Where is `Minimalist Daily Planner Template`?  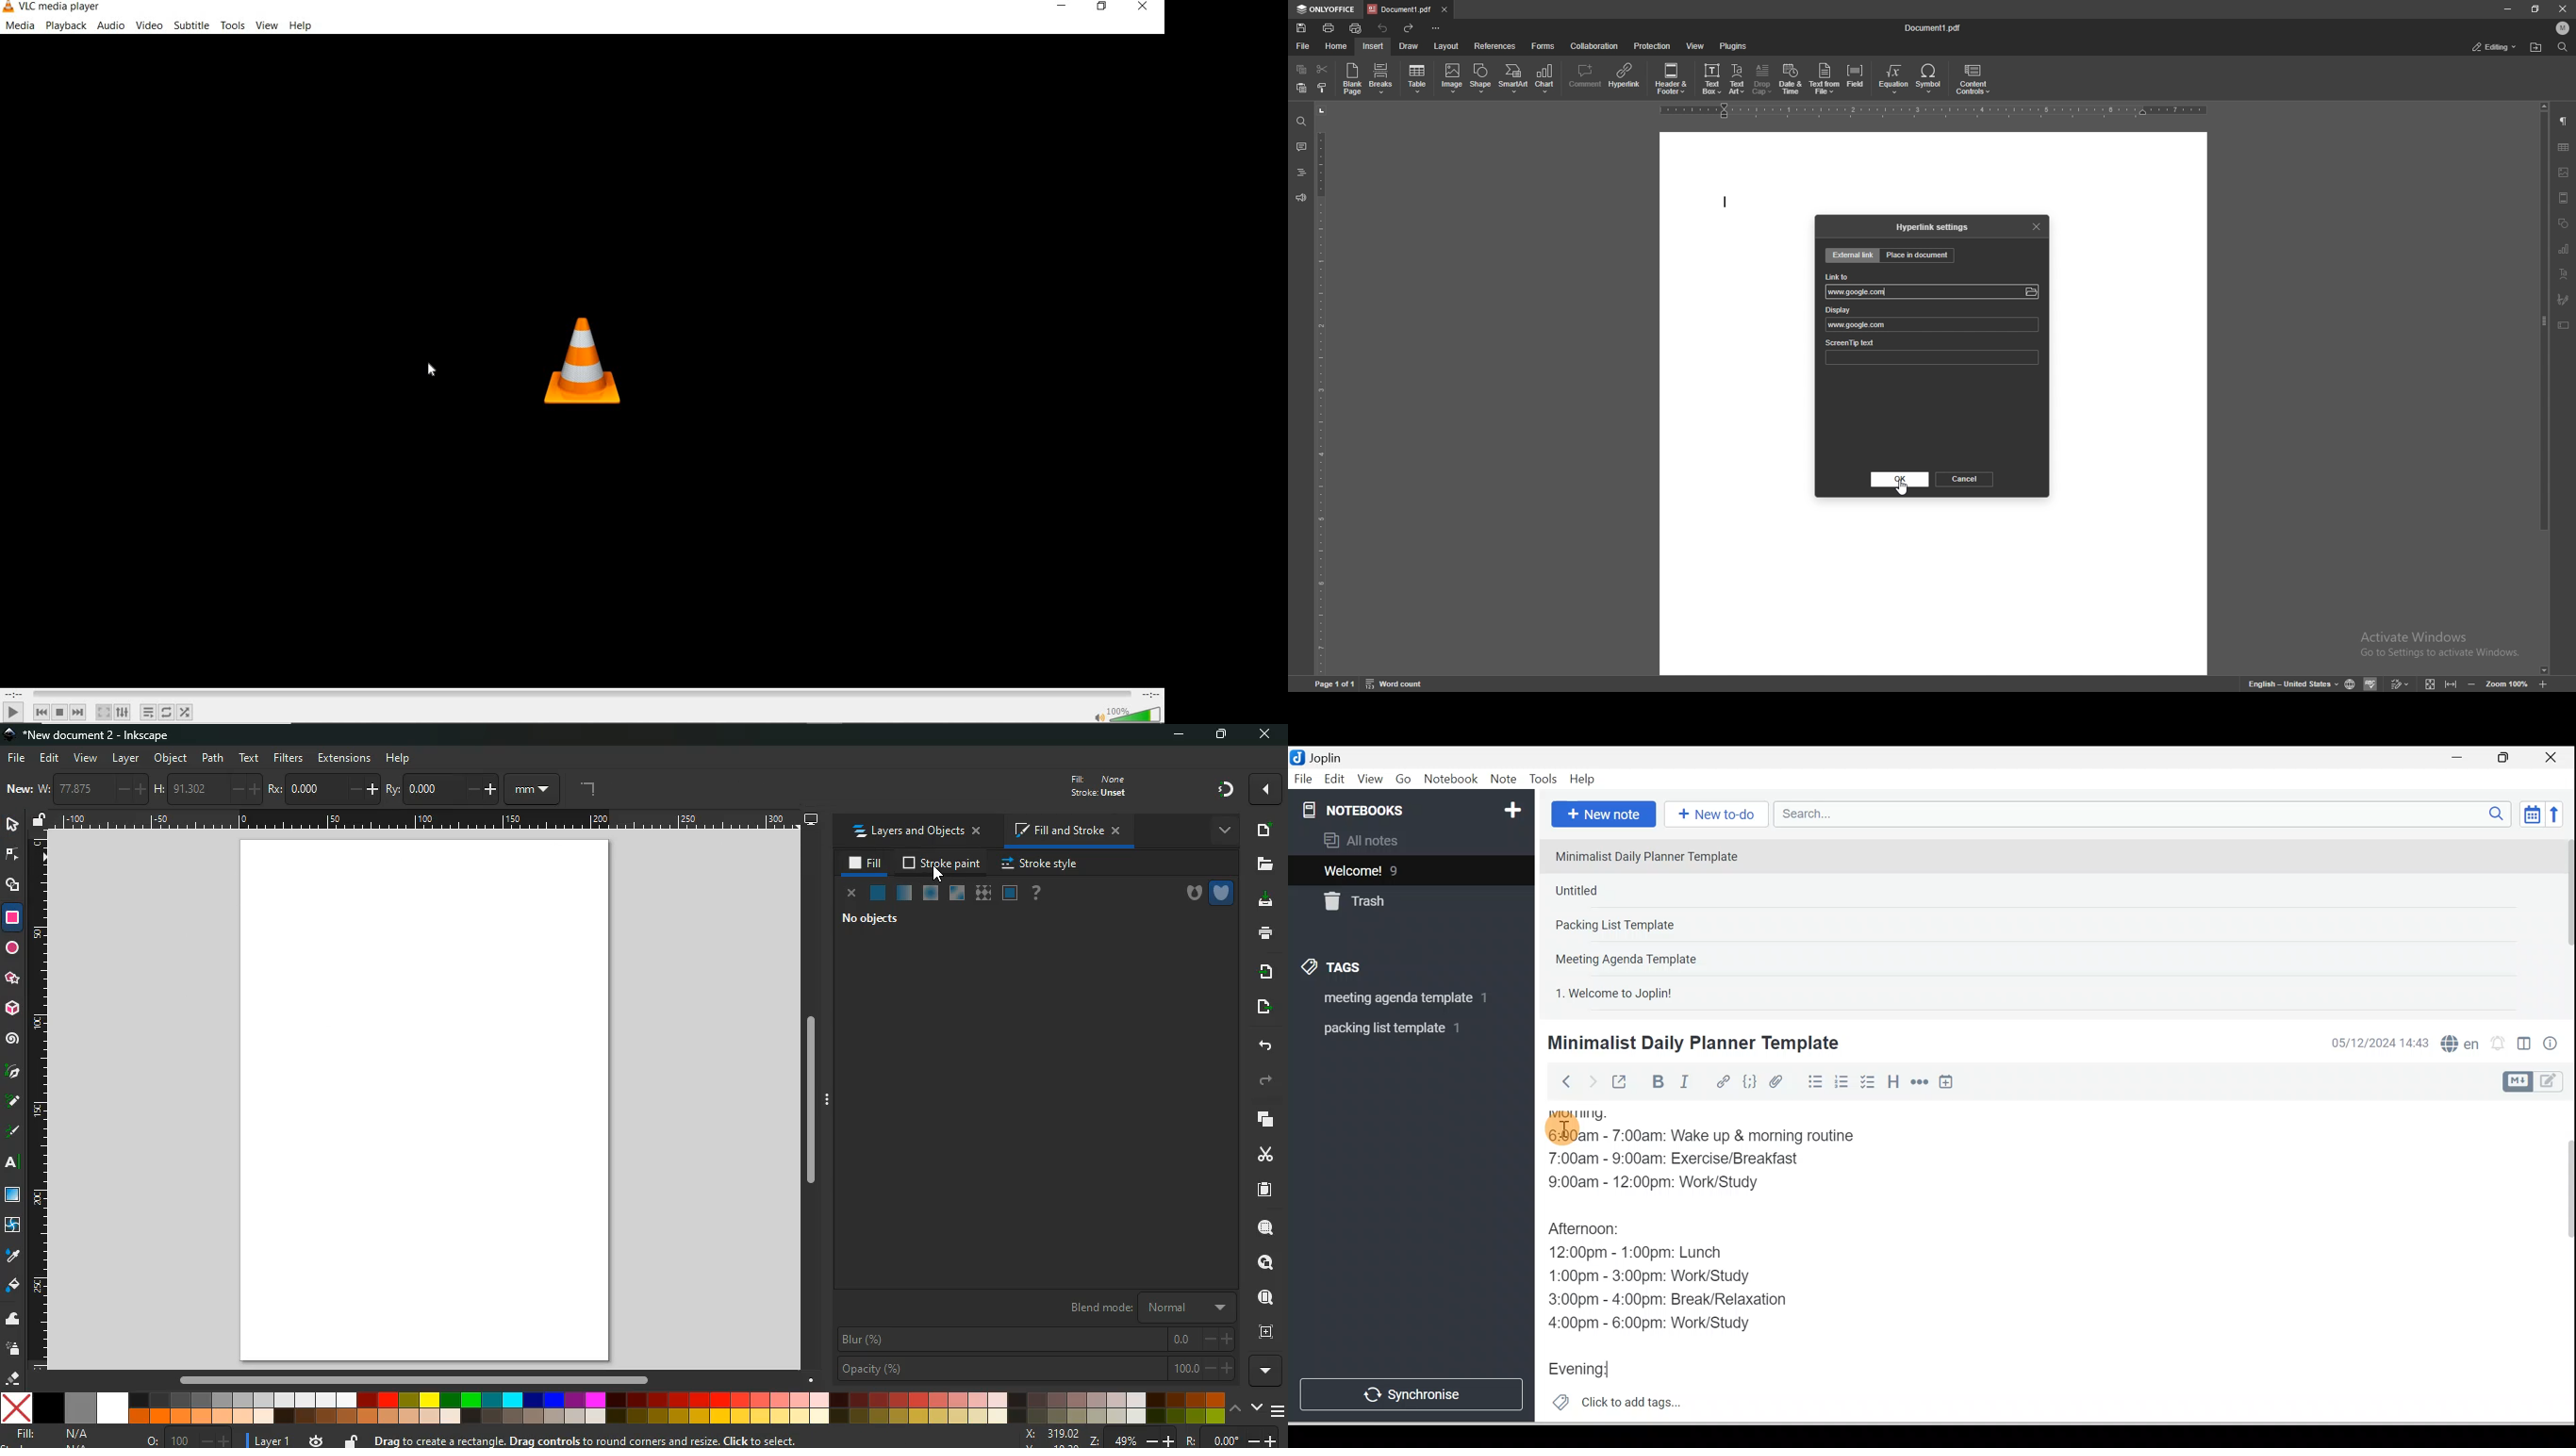 Minimalist Daily Planner Template is located at coordinates (1691, 1043).